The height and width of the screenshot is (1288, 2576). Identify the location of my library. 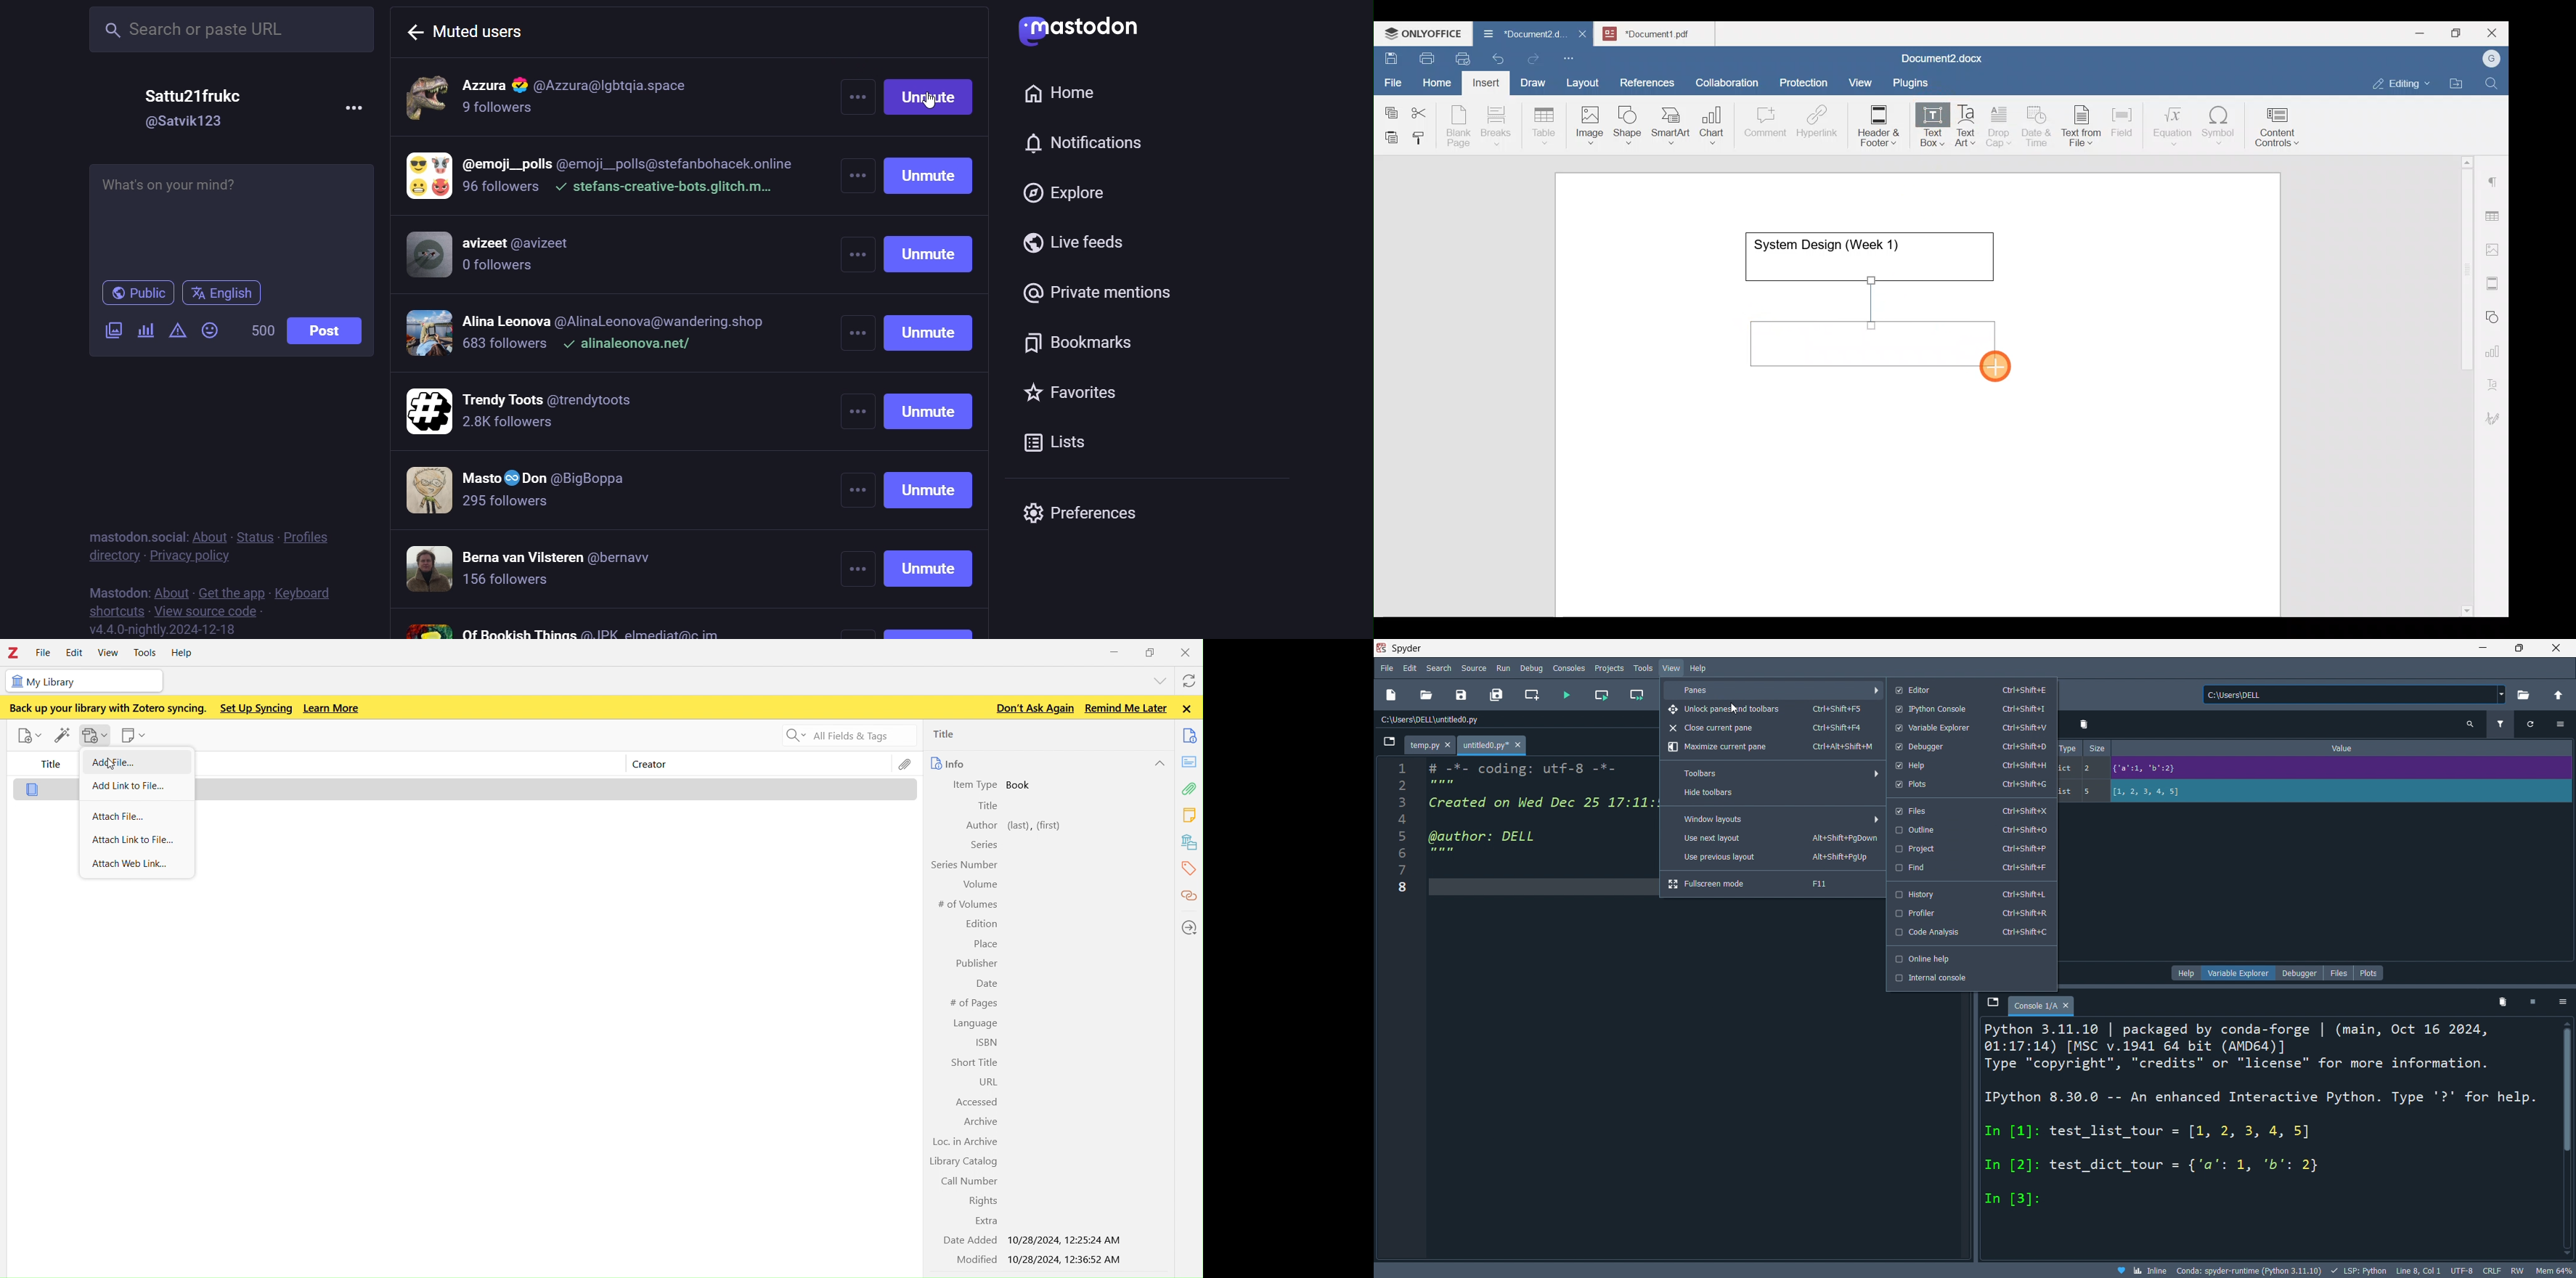
(95, 682).